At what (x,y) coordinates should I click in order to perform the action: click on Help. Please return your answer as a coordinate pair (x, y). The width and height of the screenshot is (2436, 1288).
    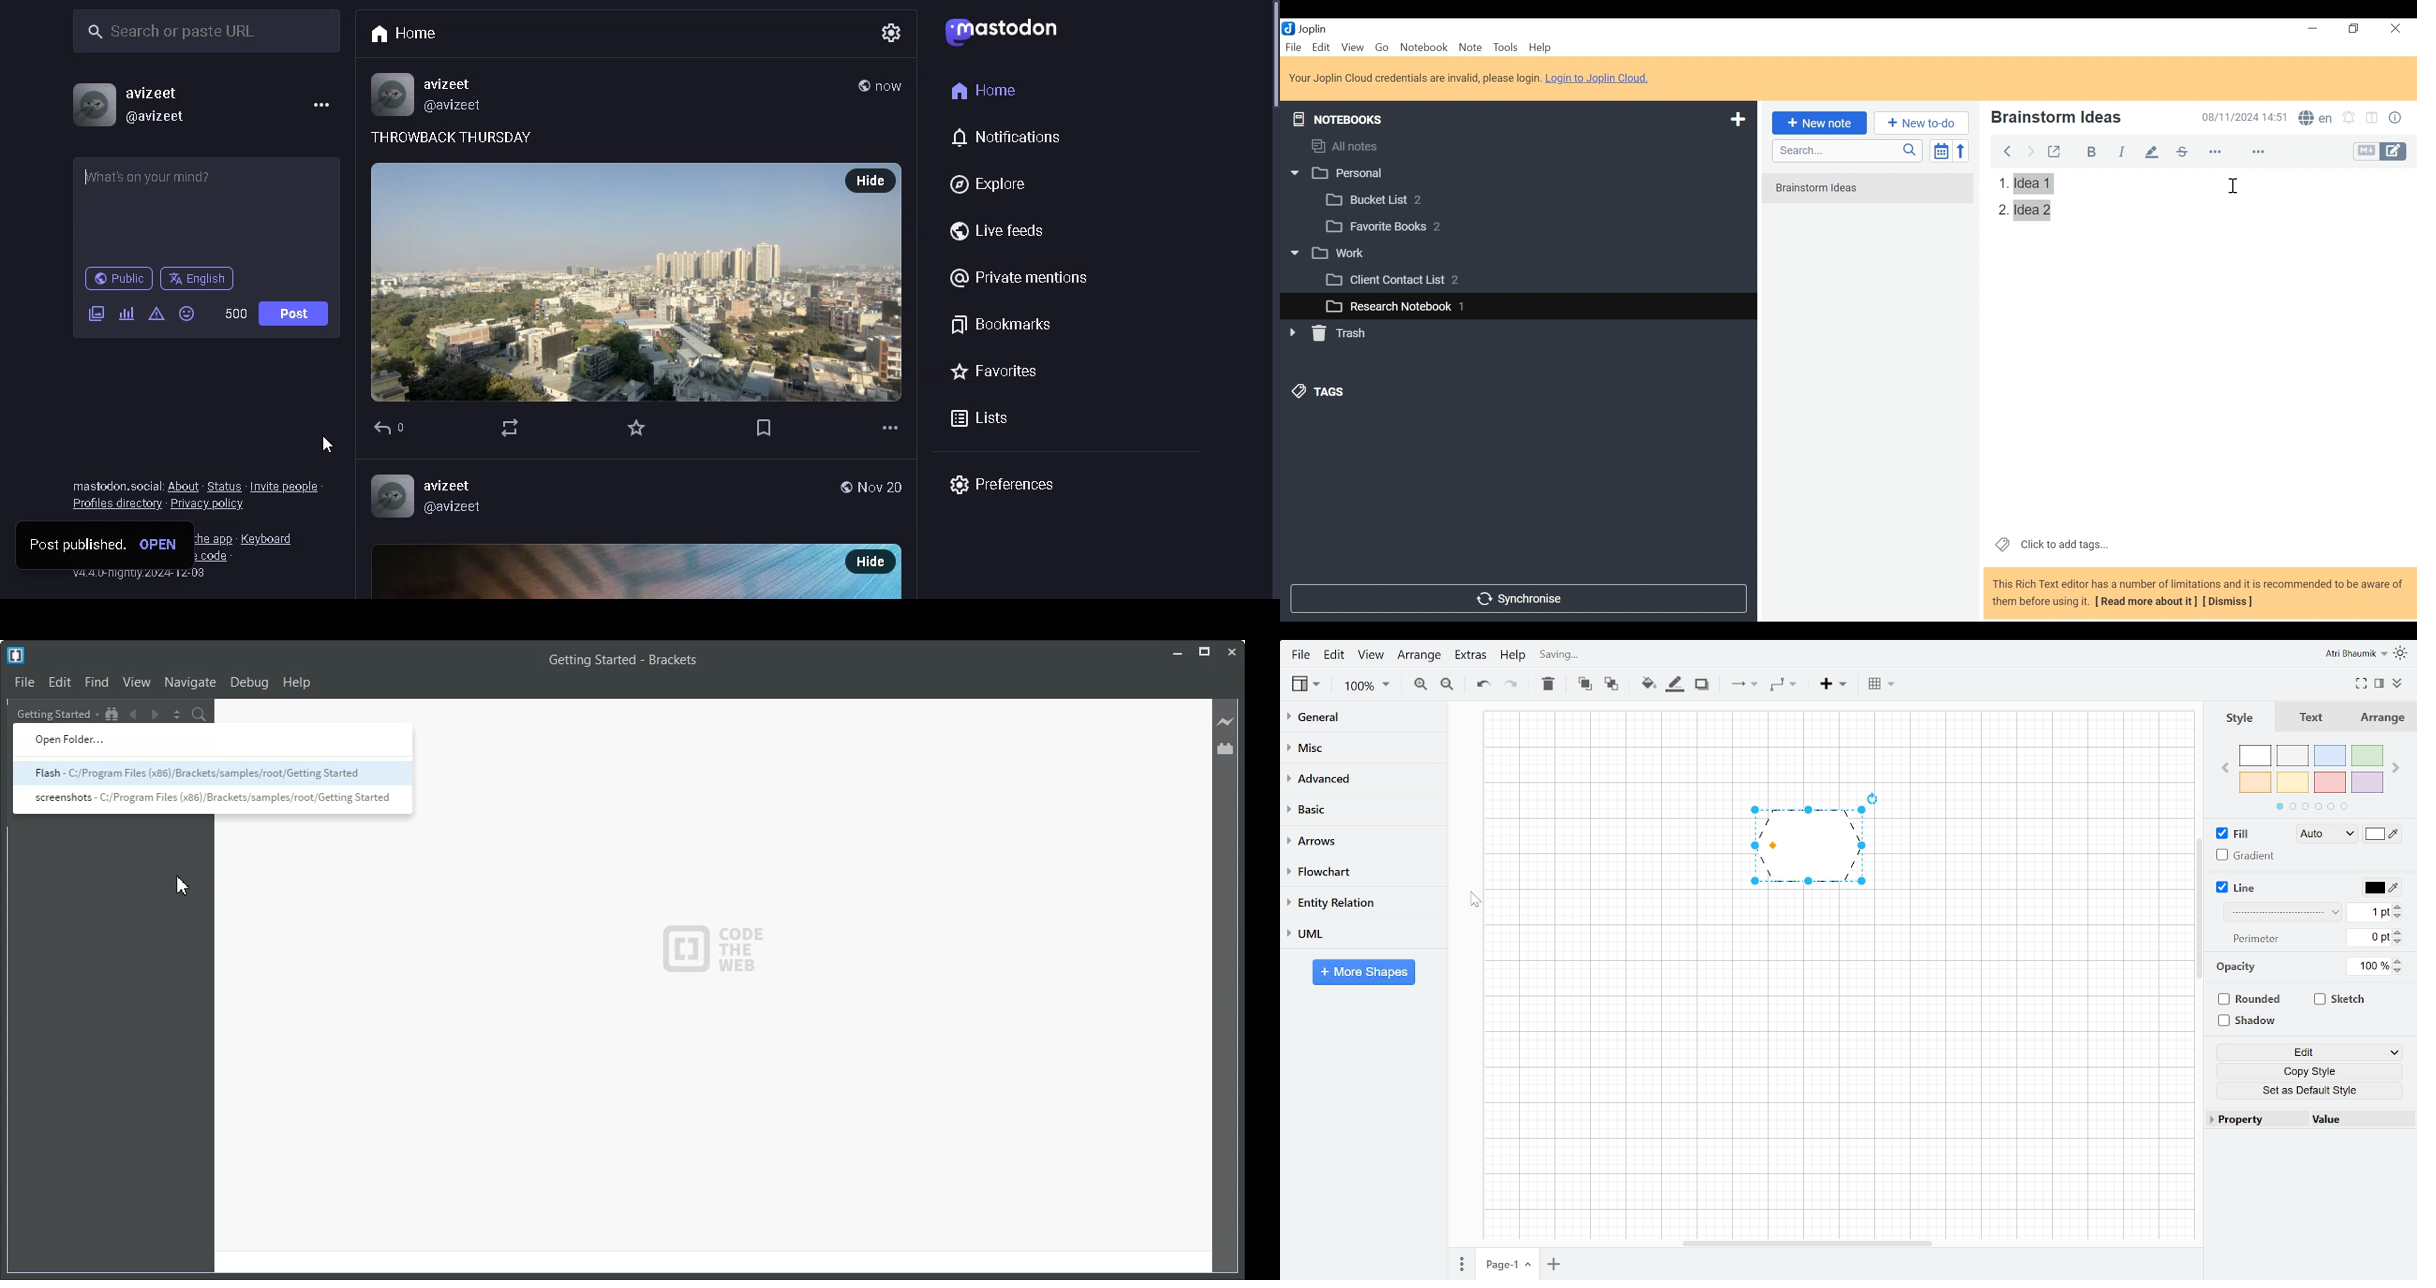
    Looking at the image, I should click on (298, 682).